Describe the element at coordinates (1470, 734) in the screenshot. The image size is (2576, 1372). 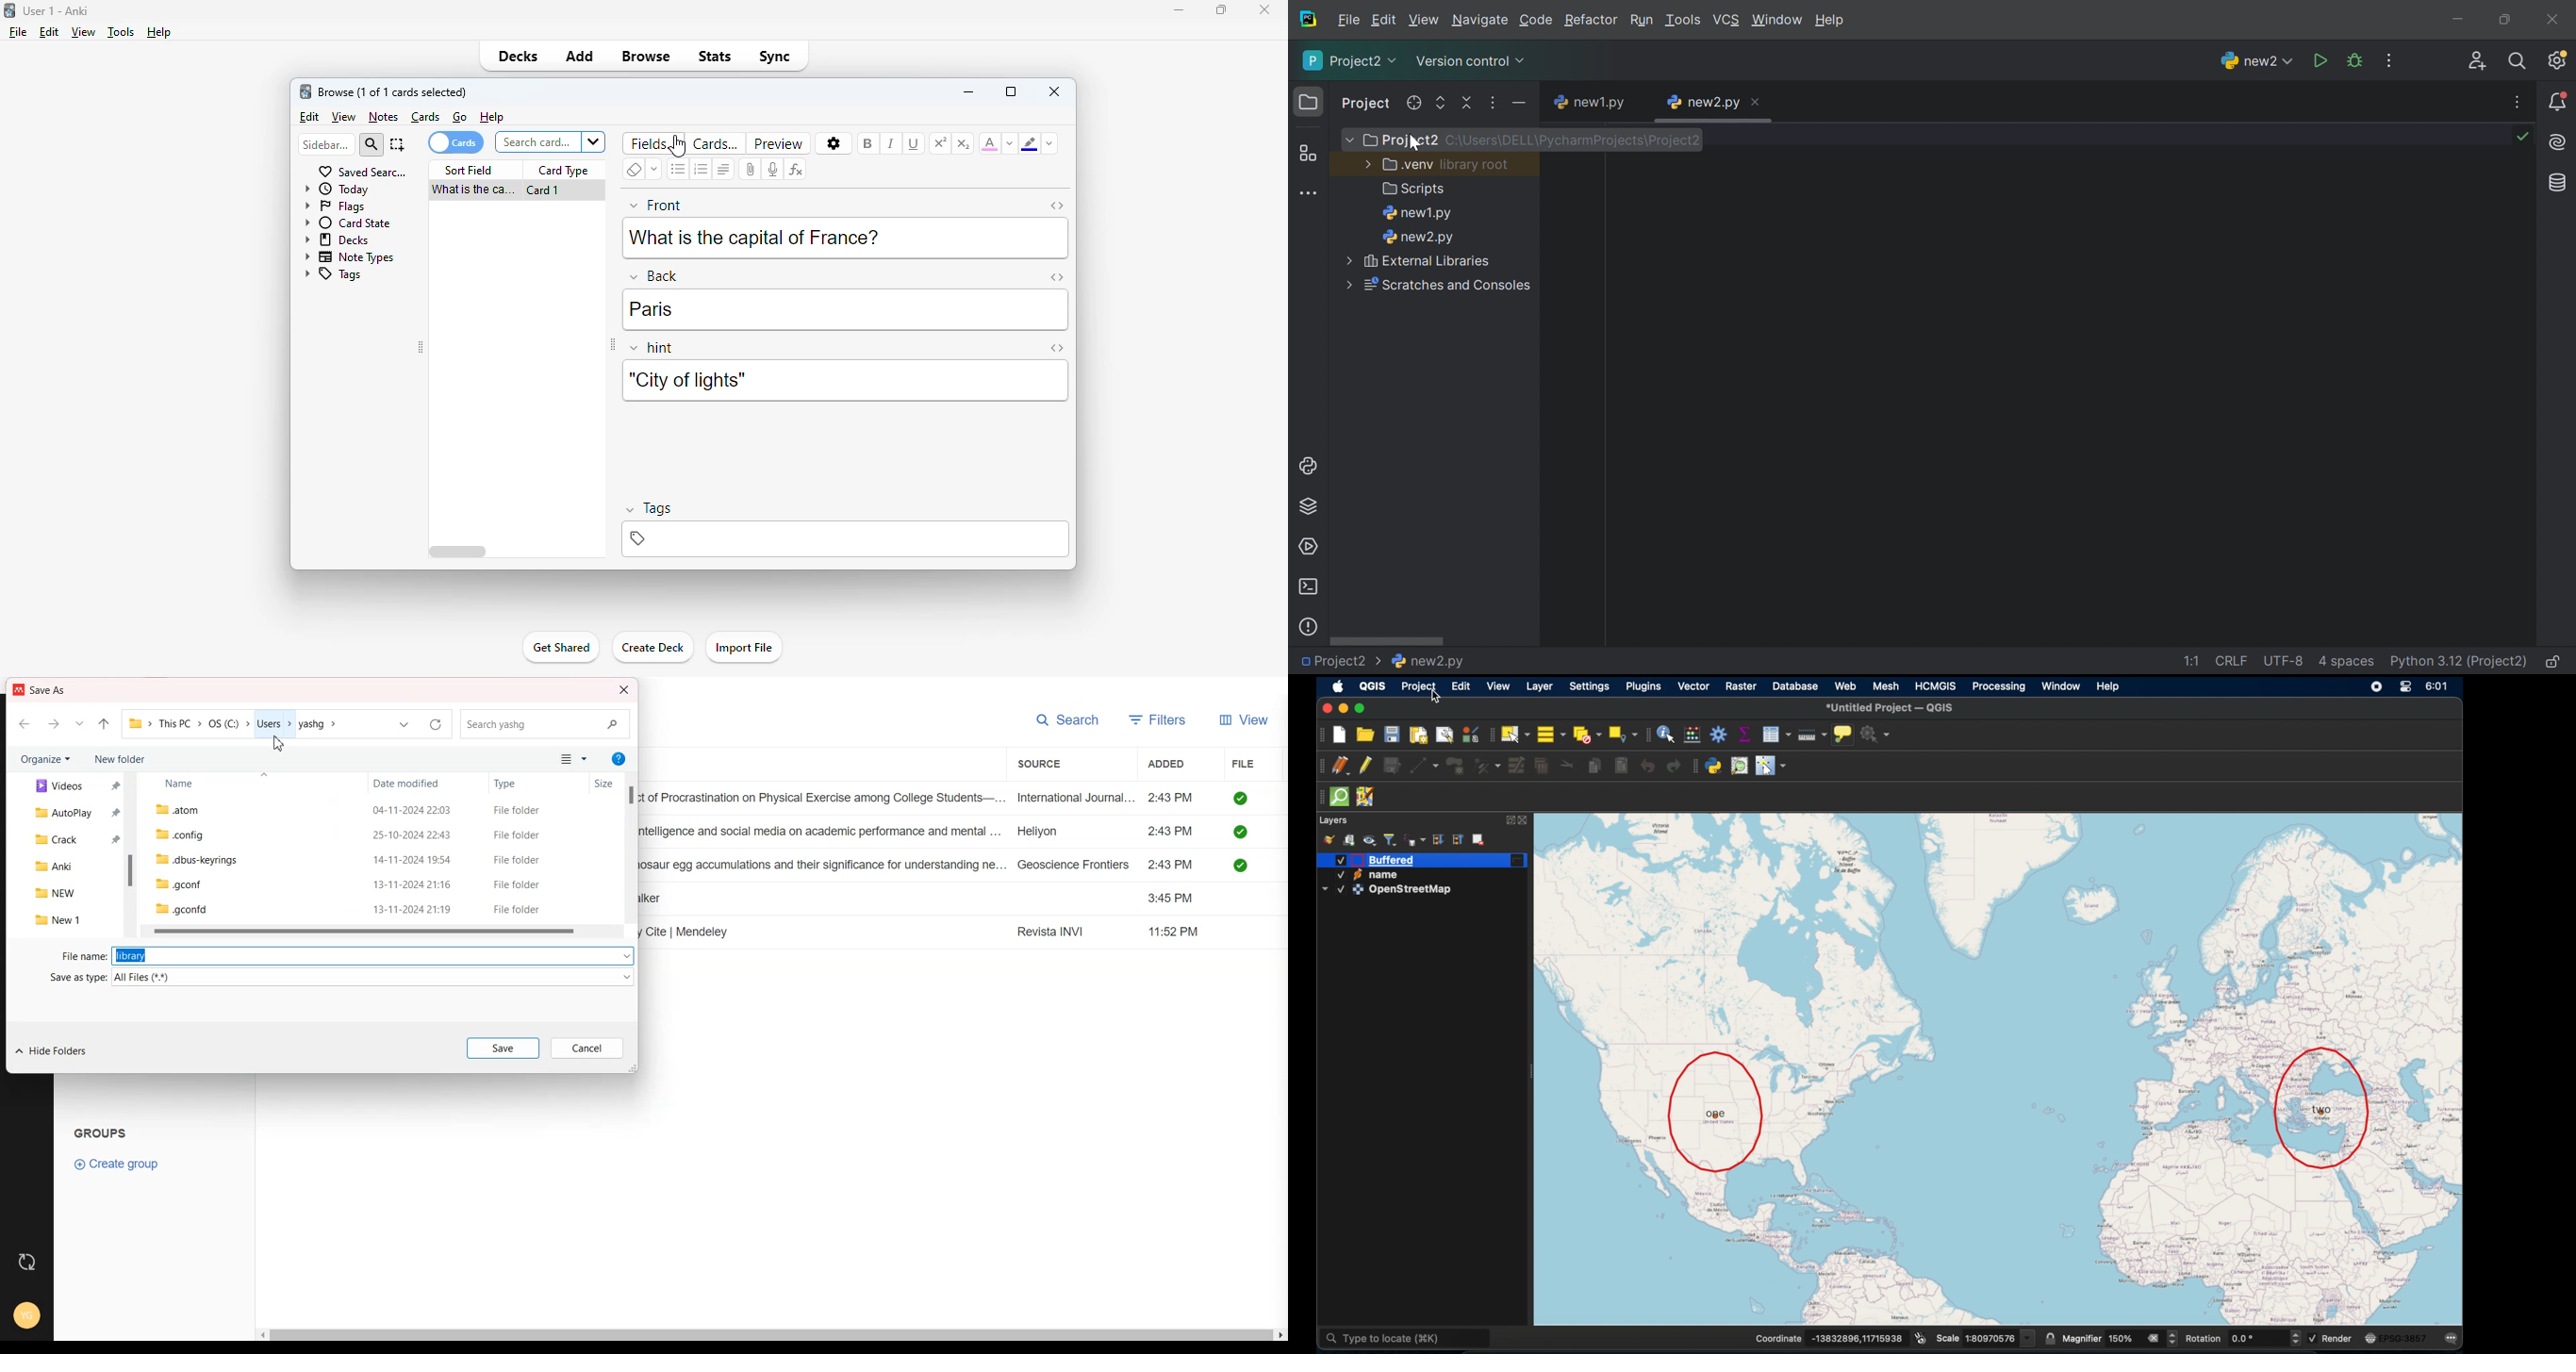
I see `style manager` at that location.